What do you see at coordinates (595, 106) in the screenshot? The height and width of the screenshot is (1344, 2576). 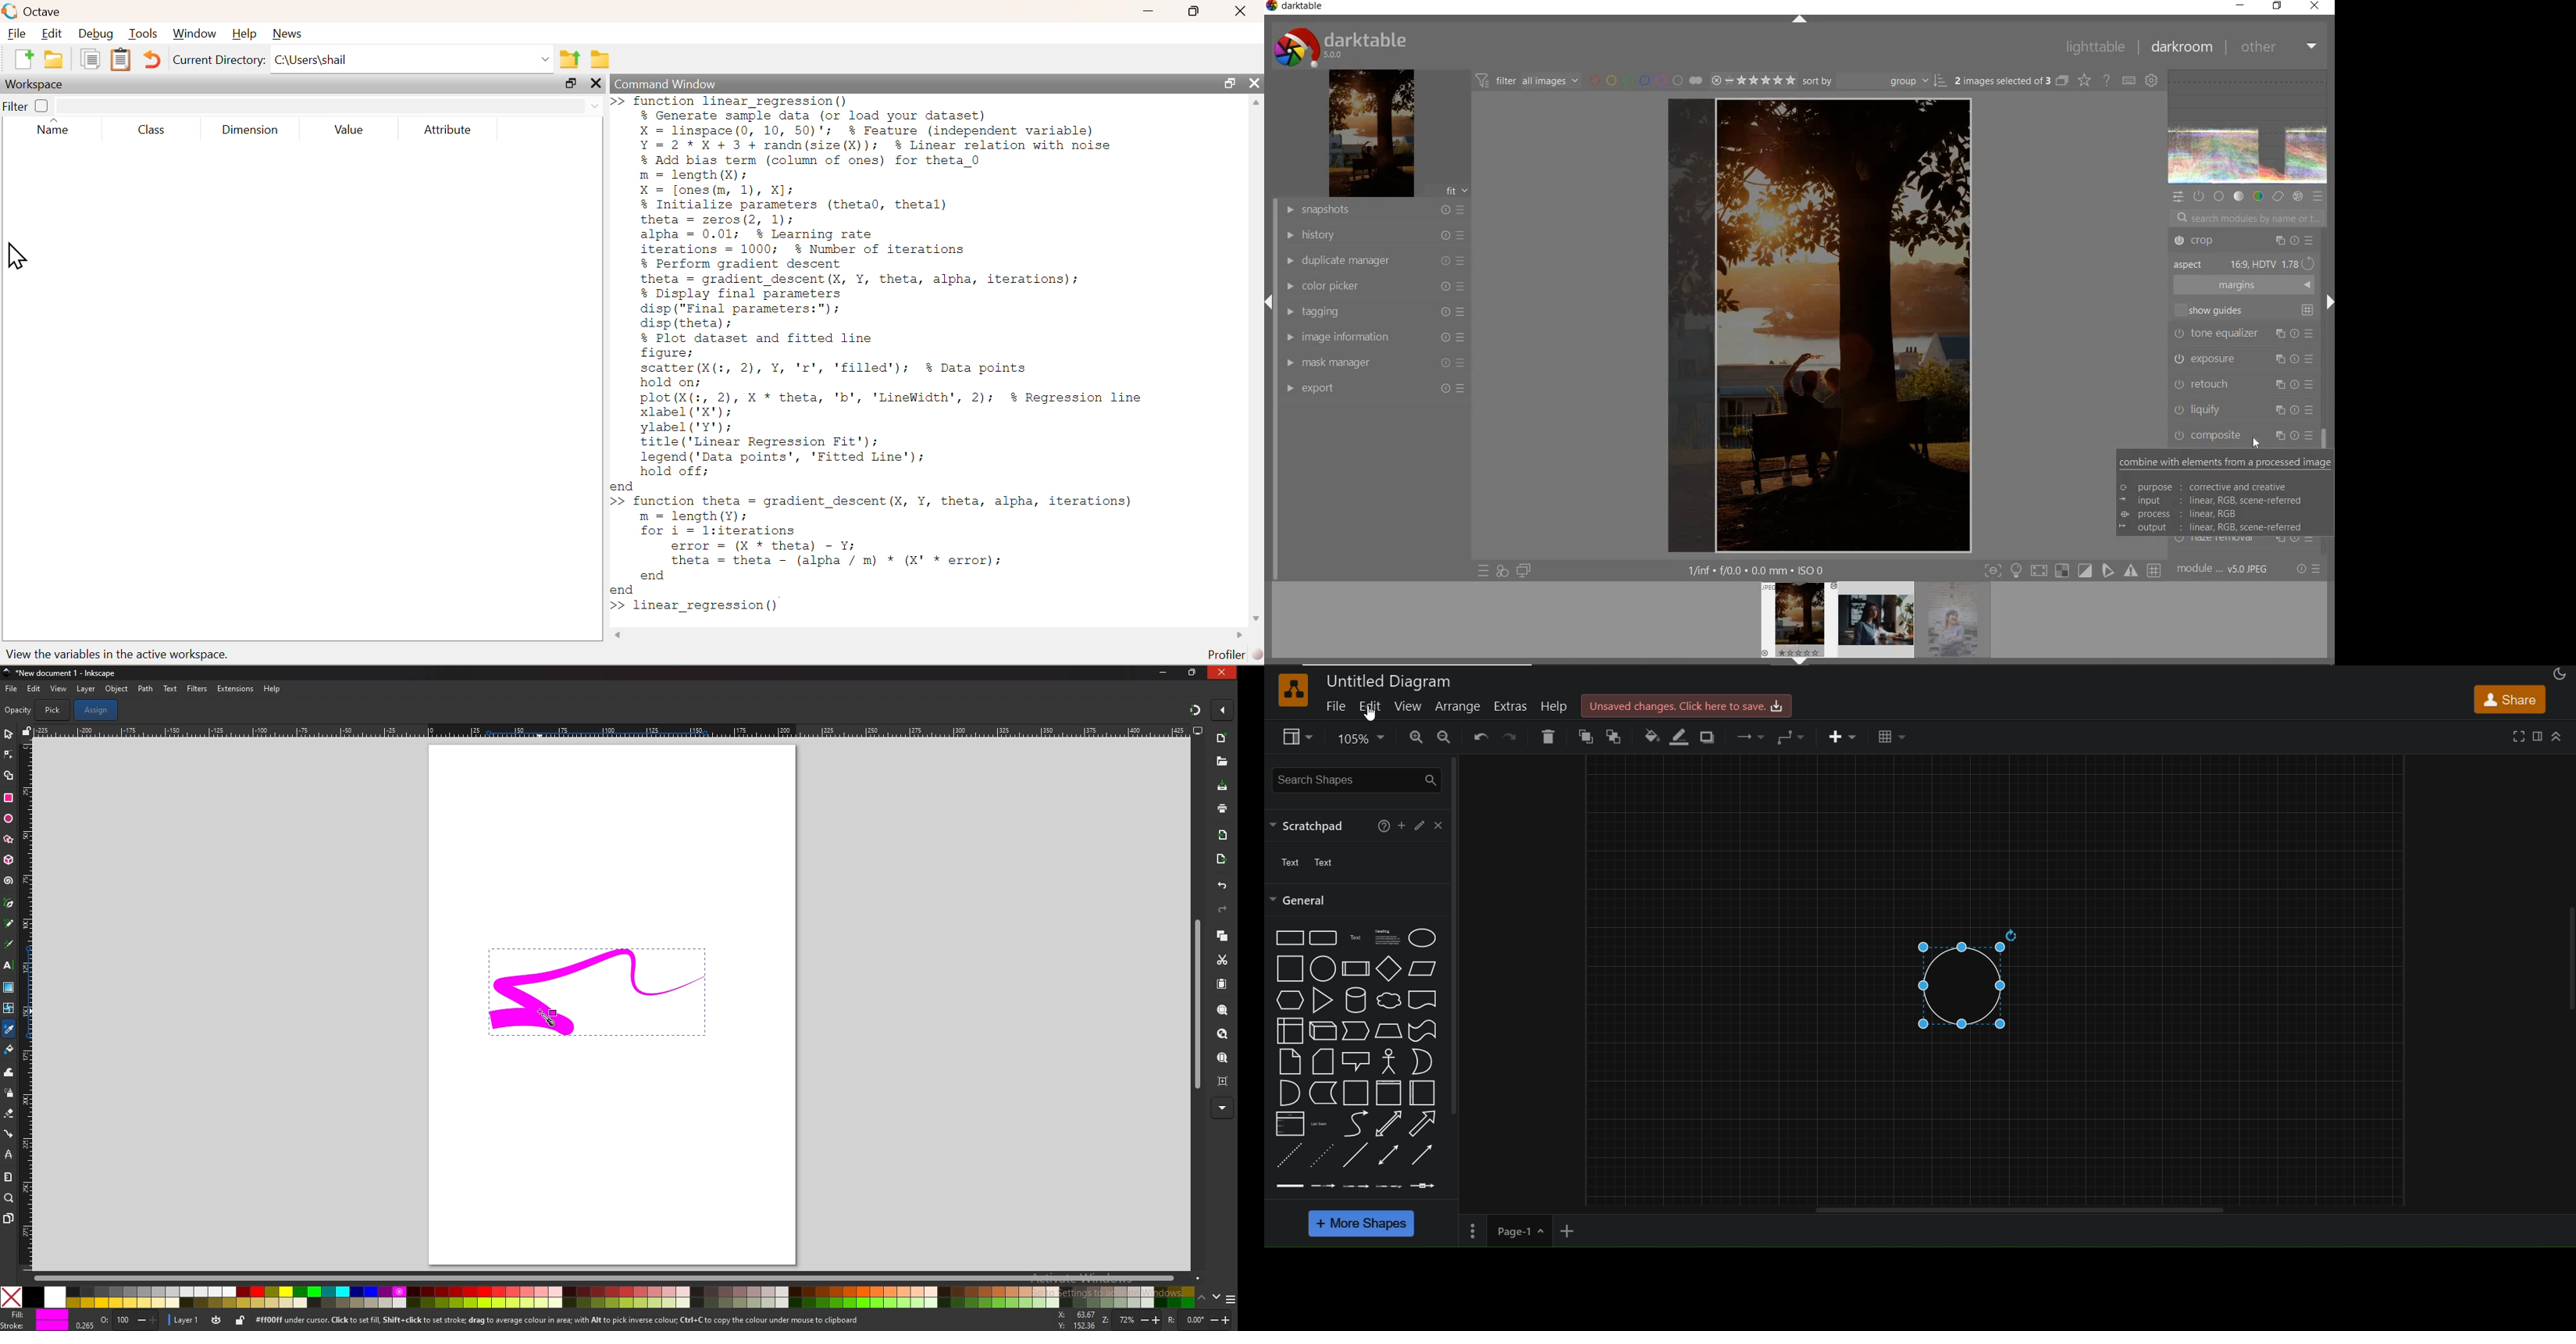 I see `down` at bounding box center [595, 106].